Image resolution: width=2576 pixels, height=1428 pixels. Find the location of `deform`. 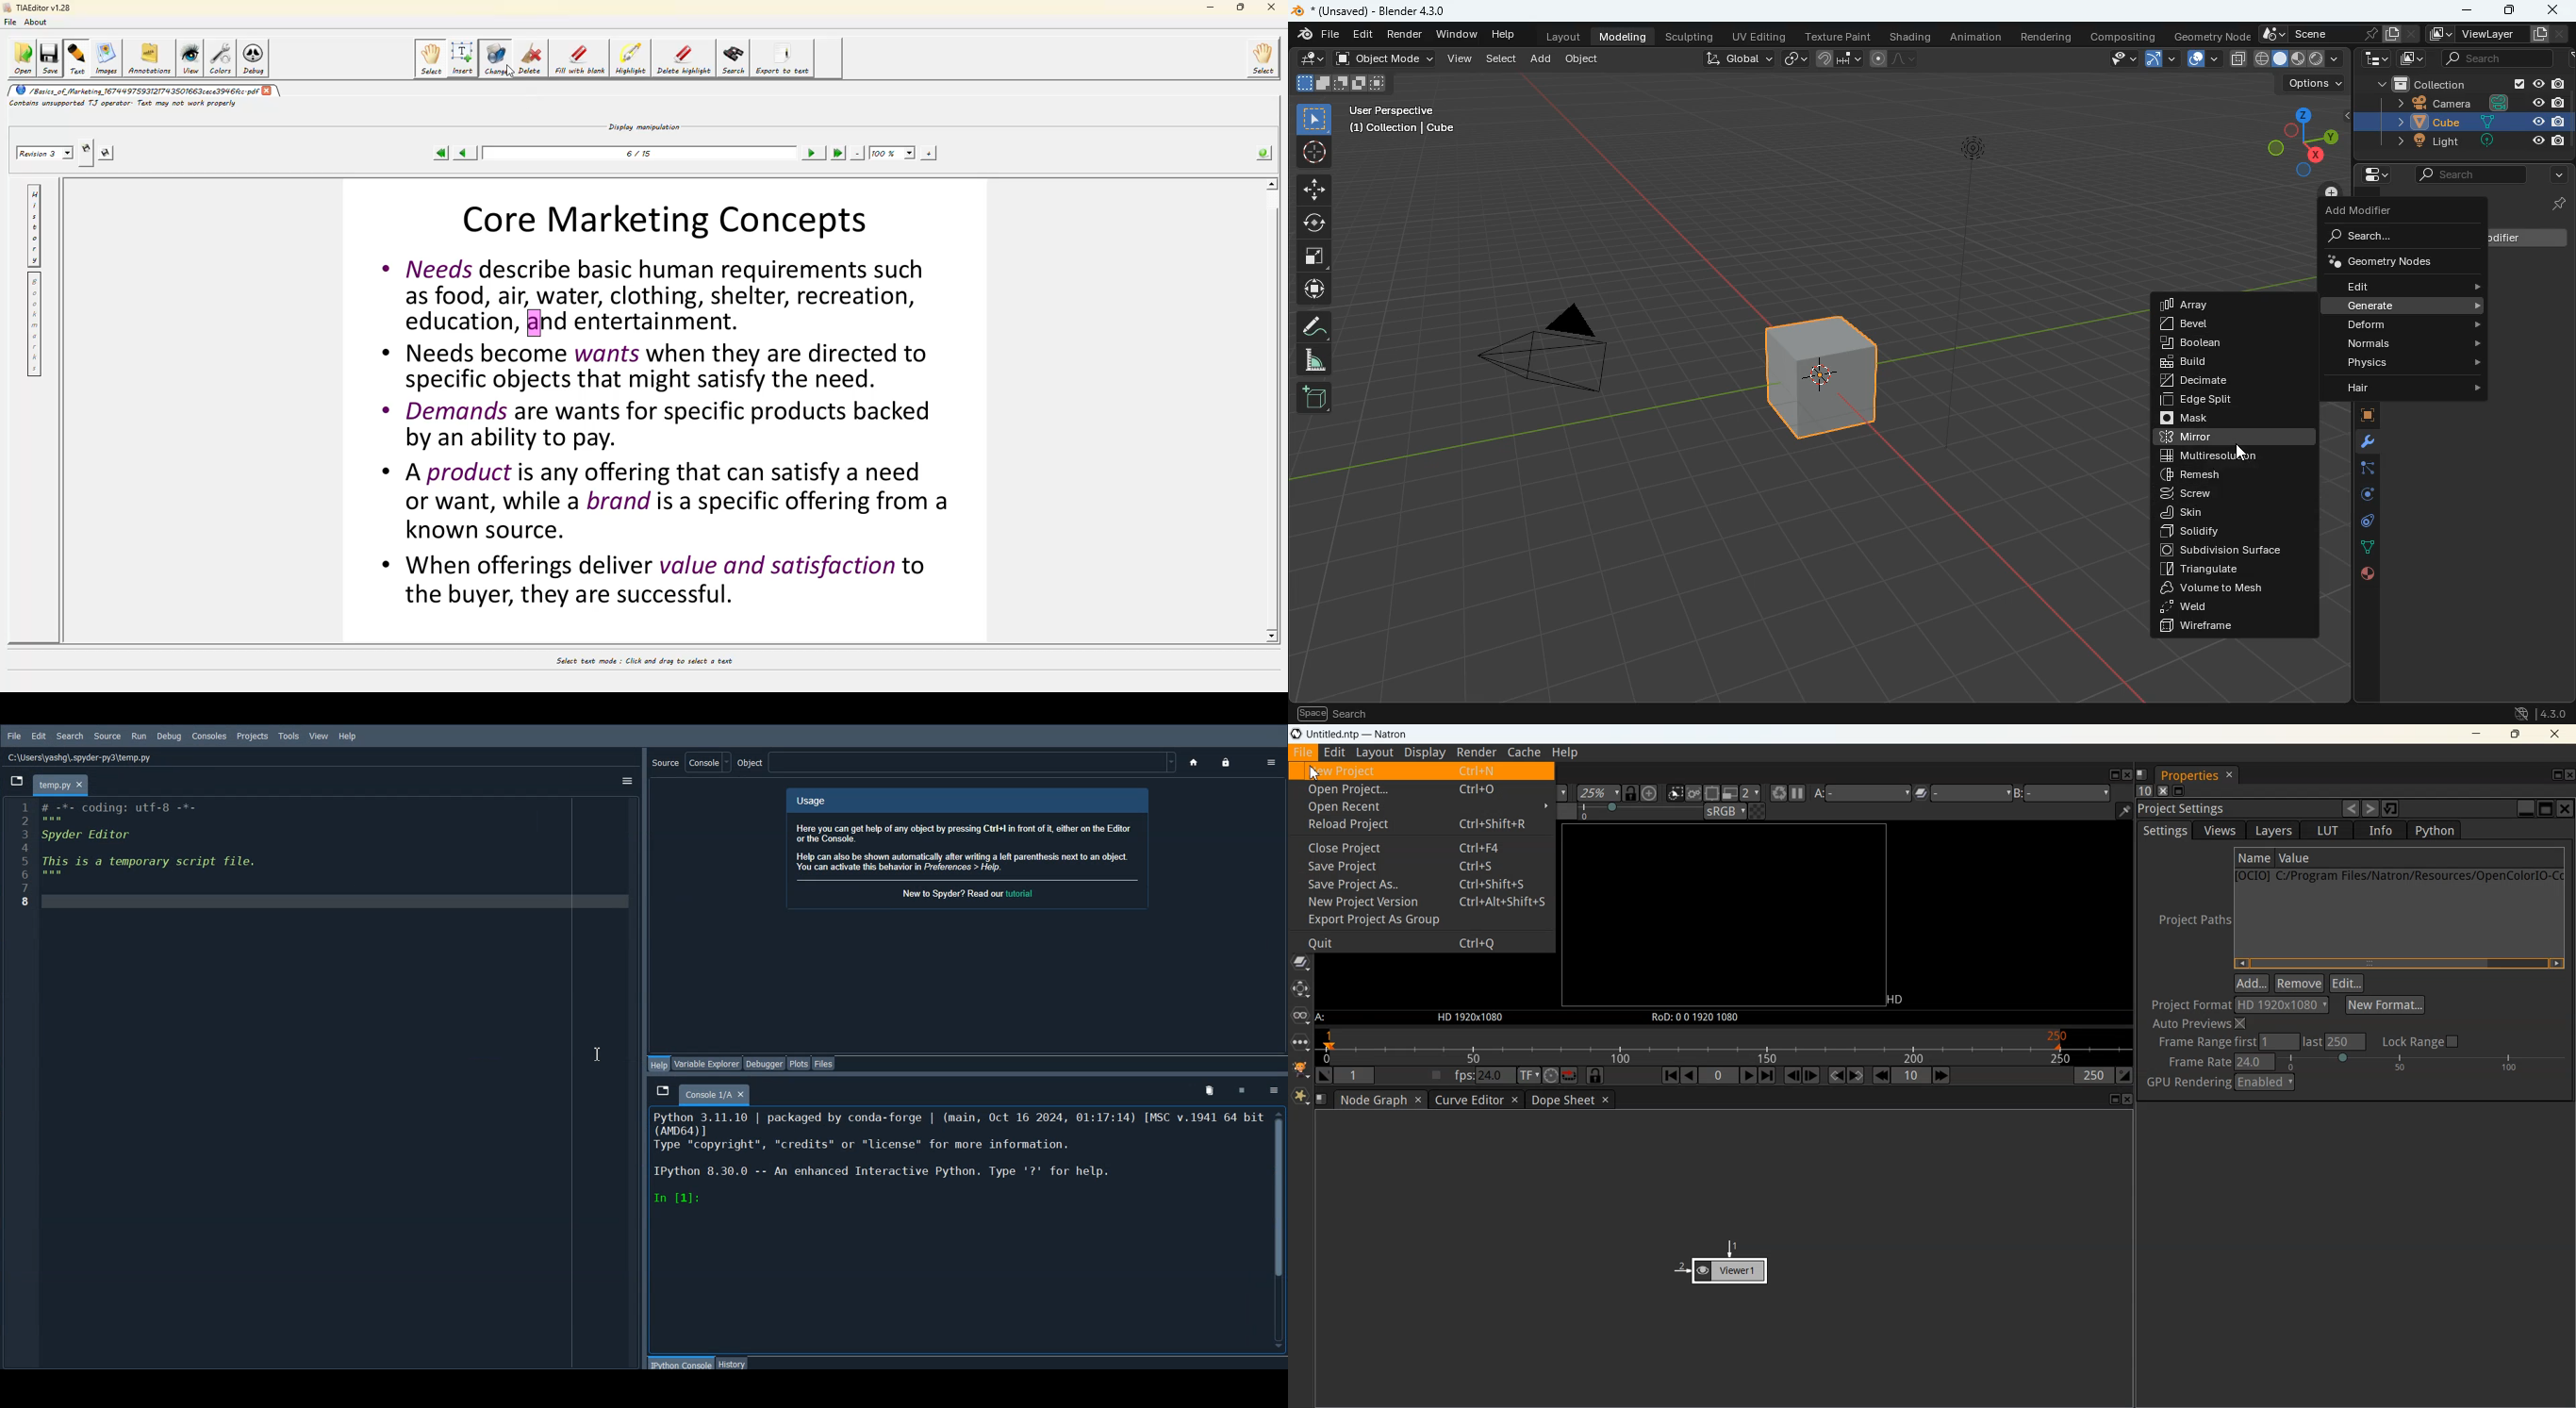

deform is located at coordinates (2410, 325).